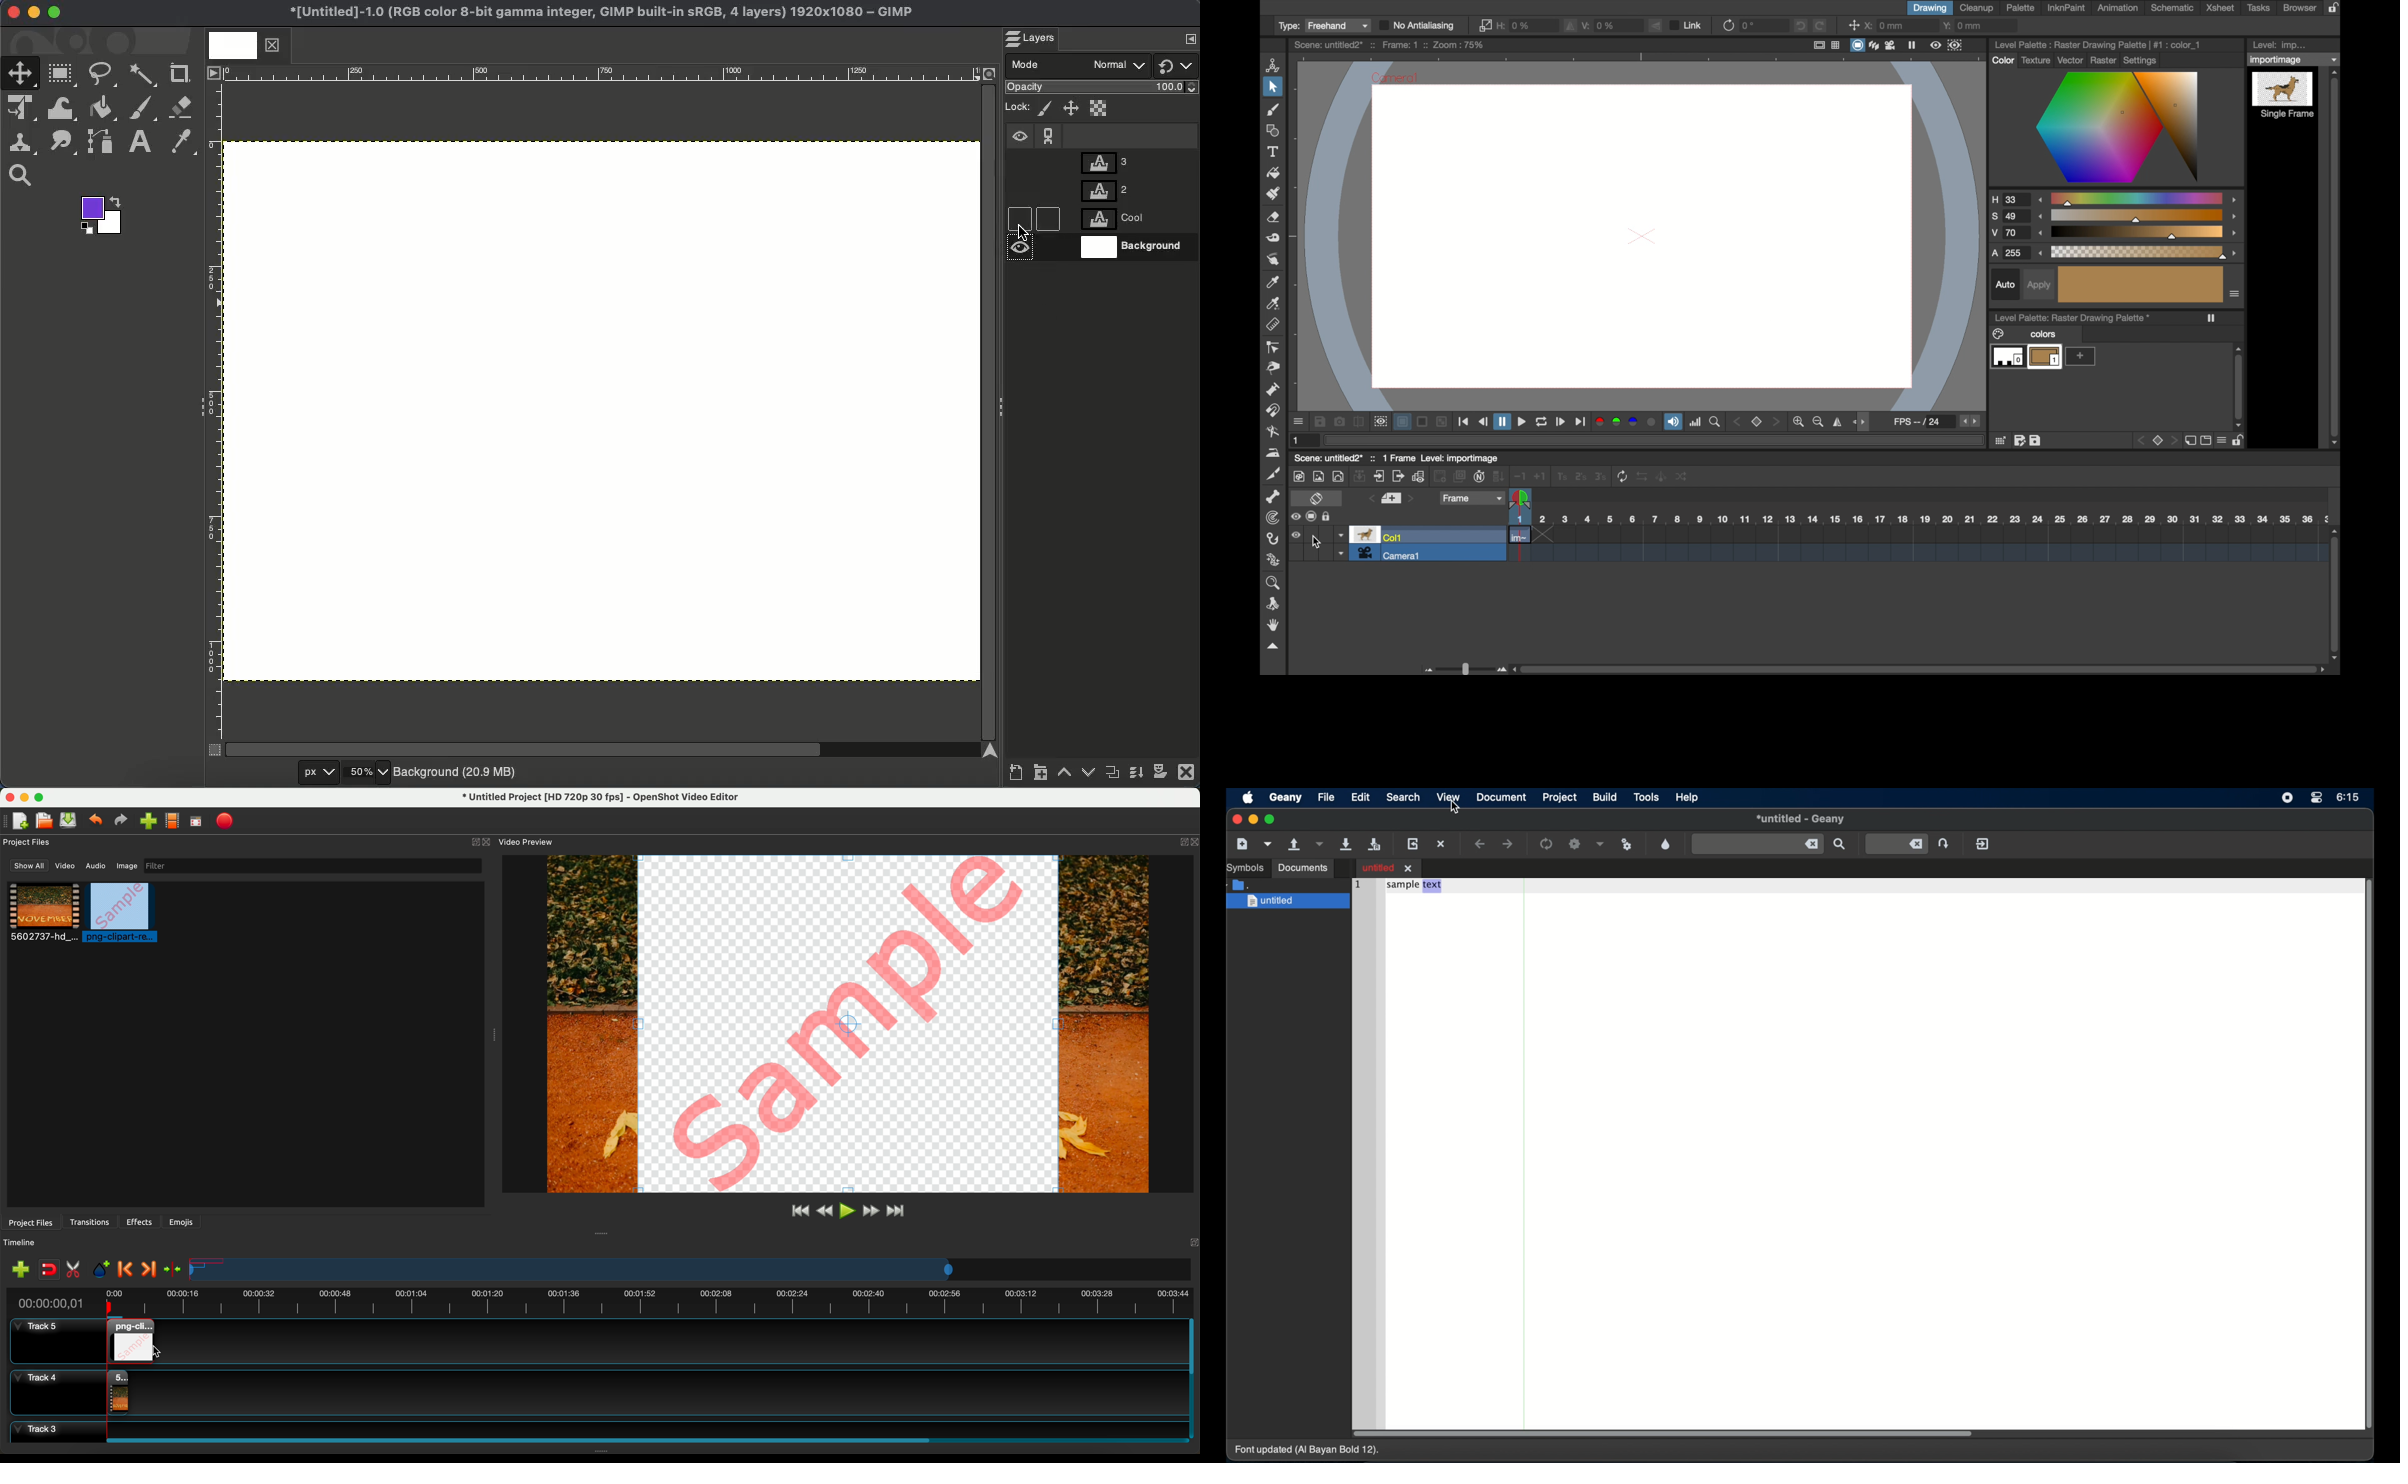 This screenshot has width=2408, height=1484. I want to click on add mark, so click(104, 1271).